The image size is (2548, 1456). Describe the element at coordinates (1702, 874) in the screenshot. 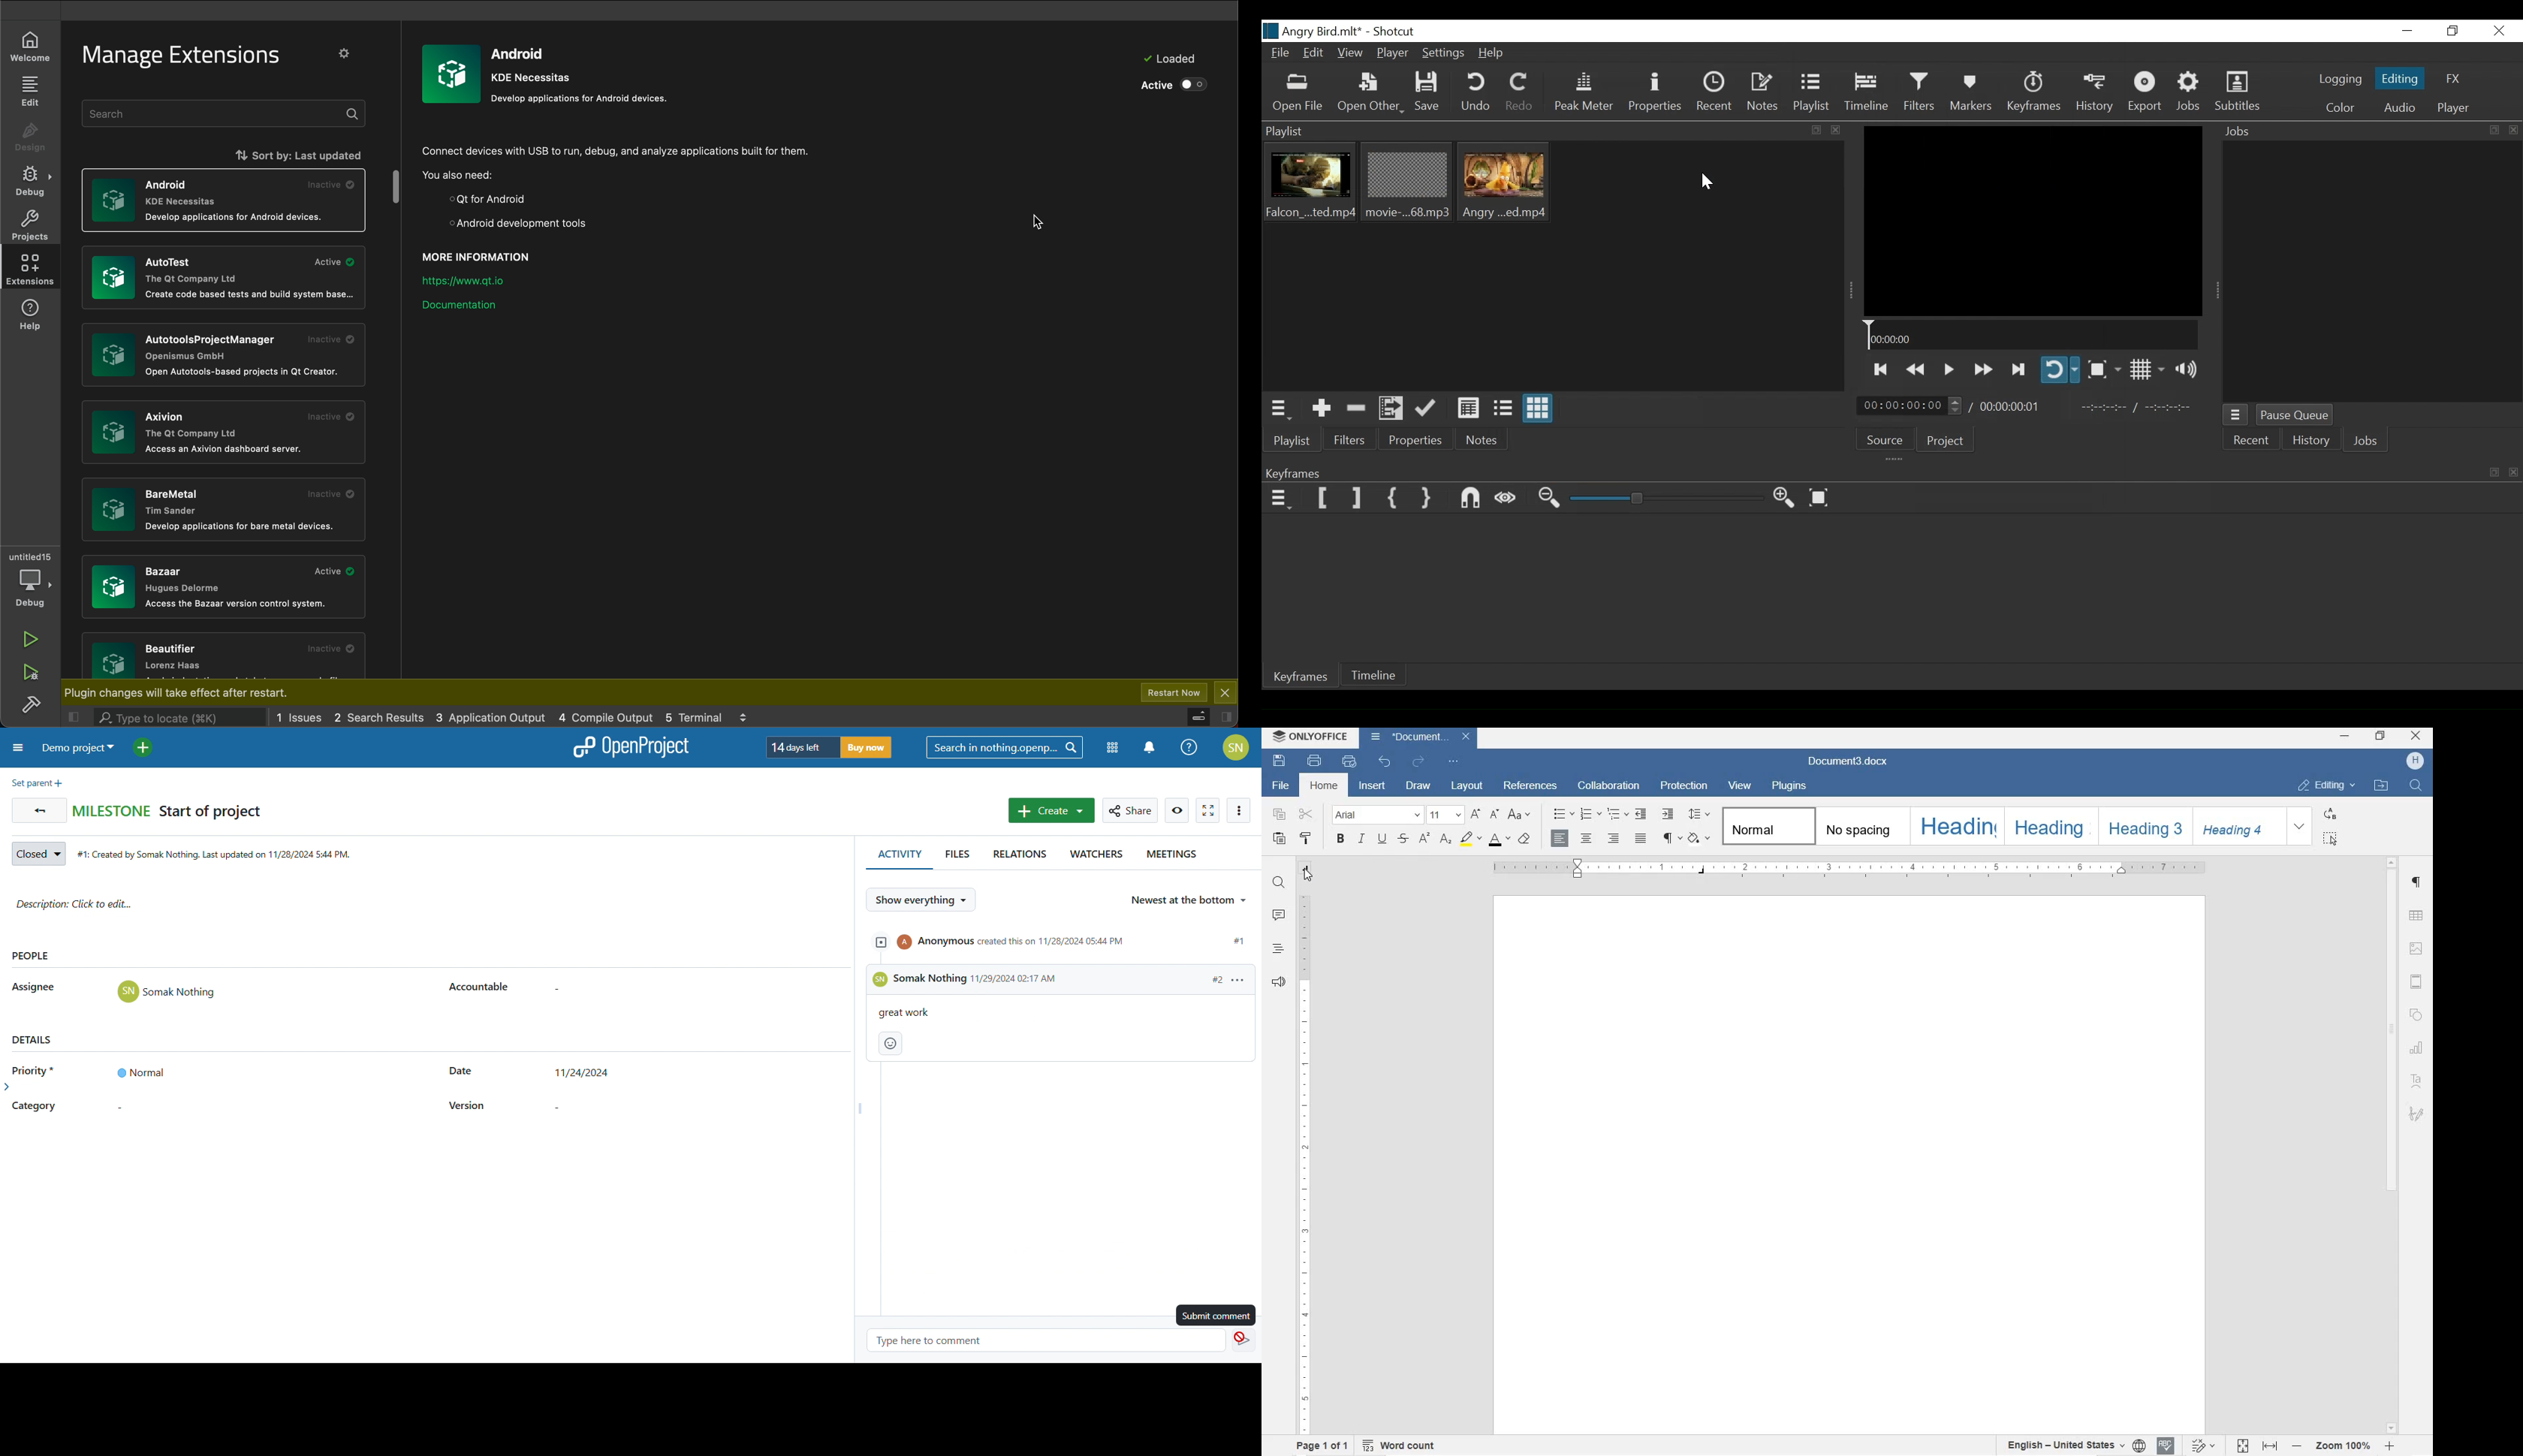

I see `tab stop added` at that location.